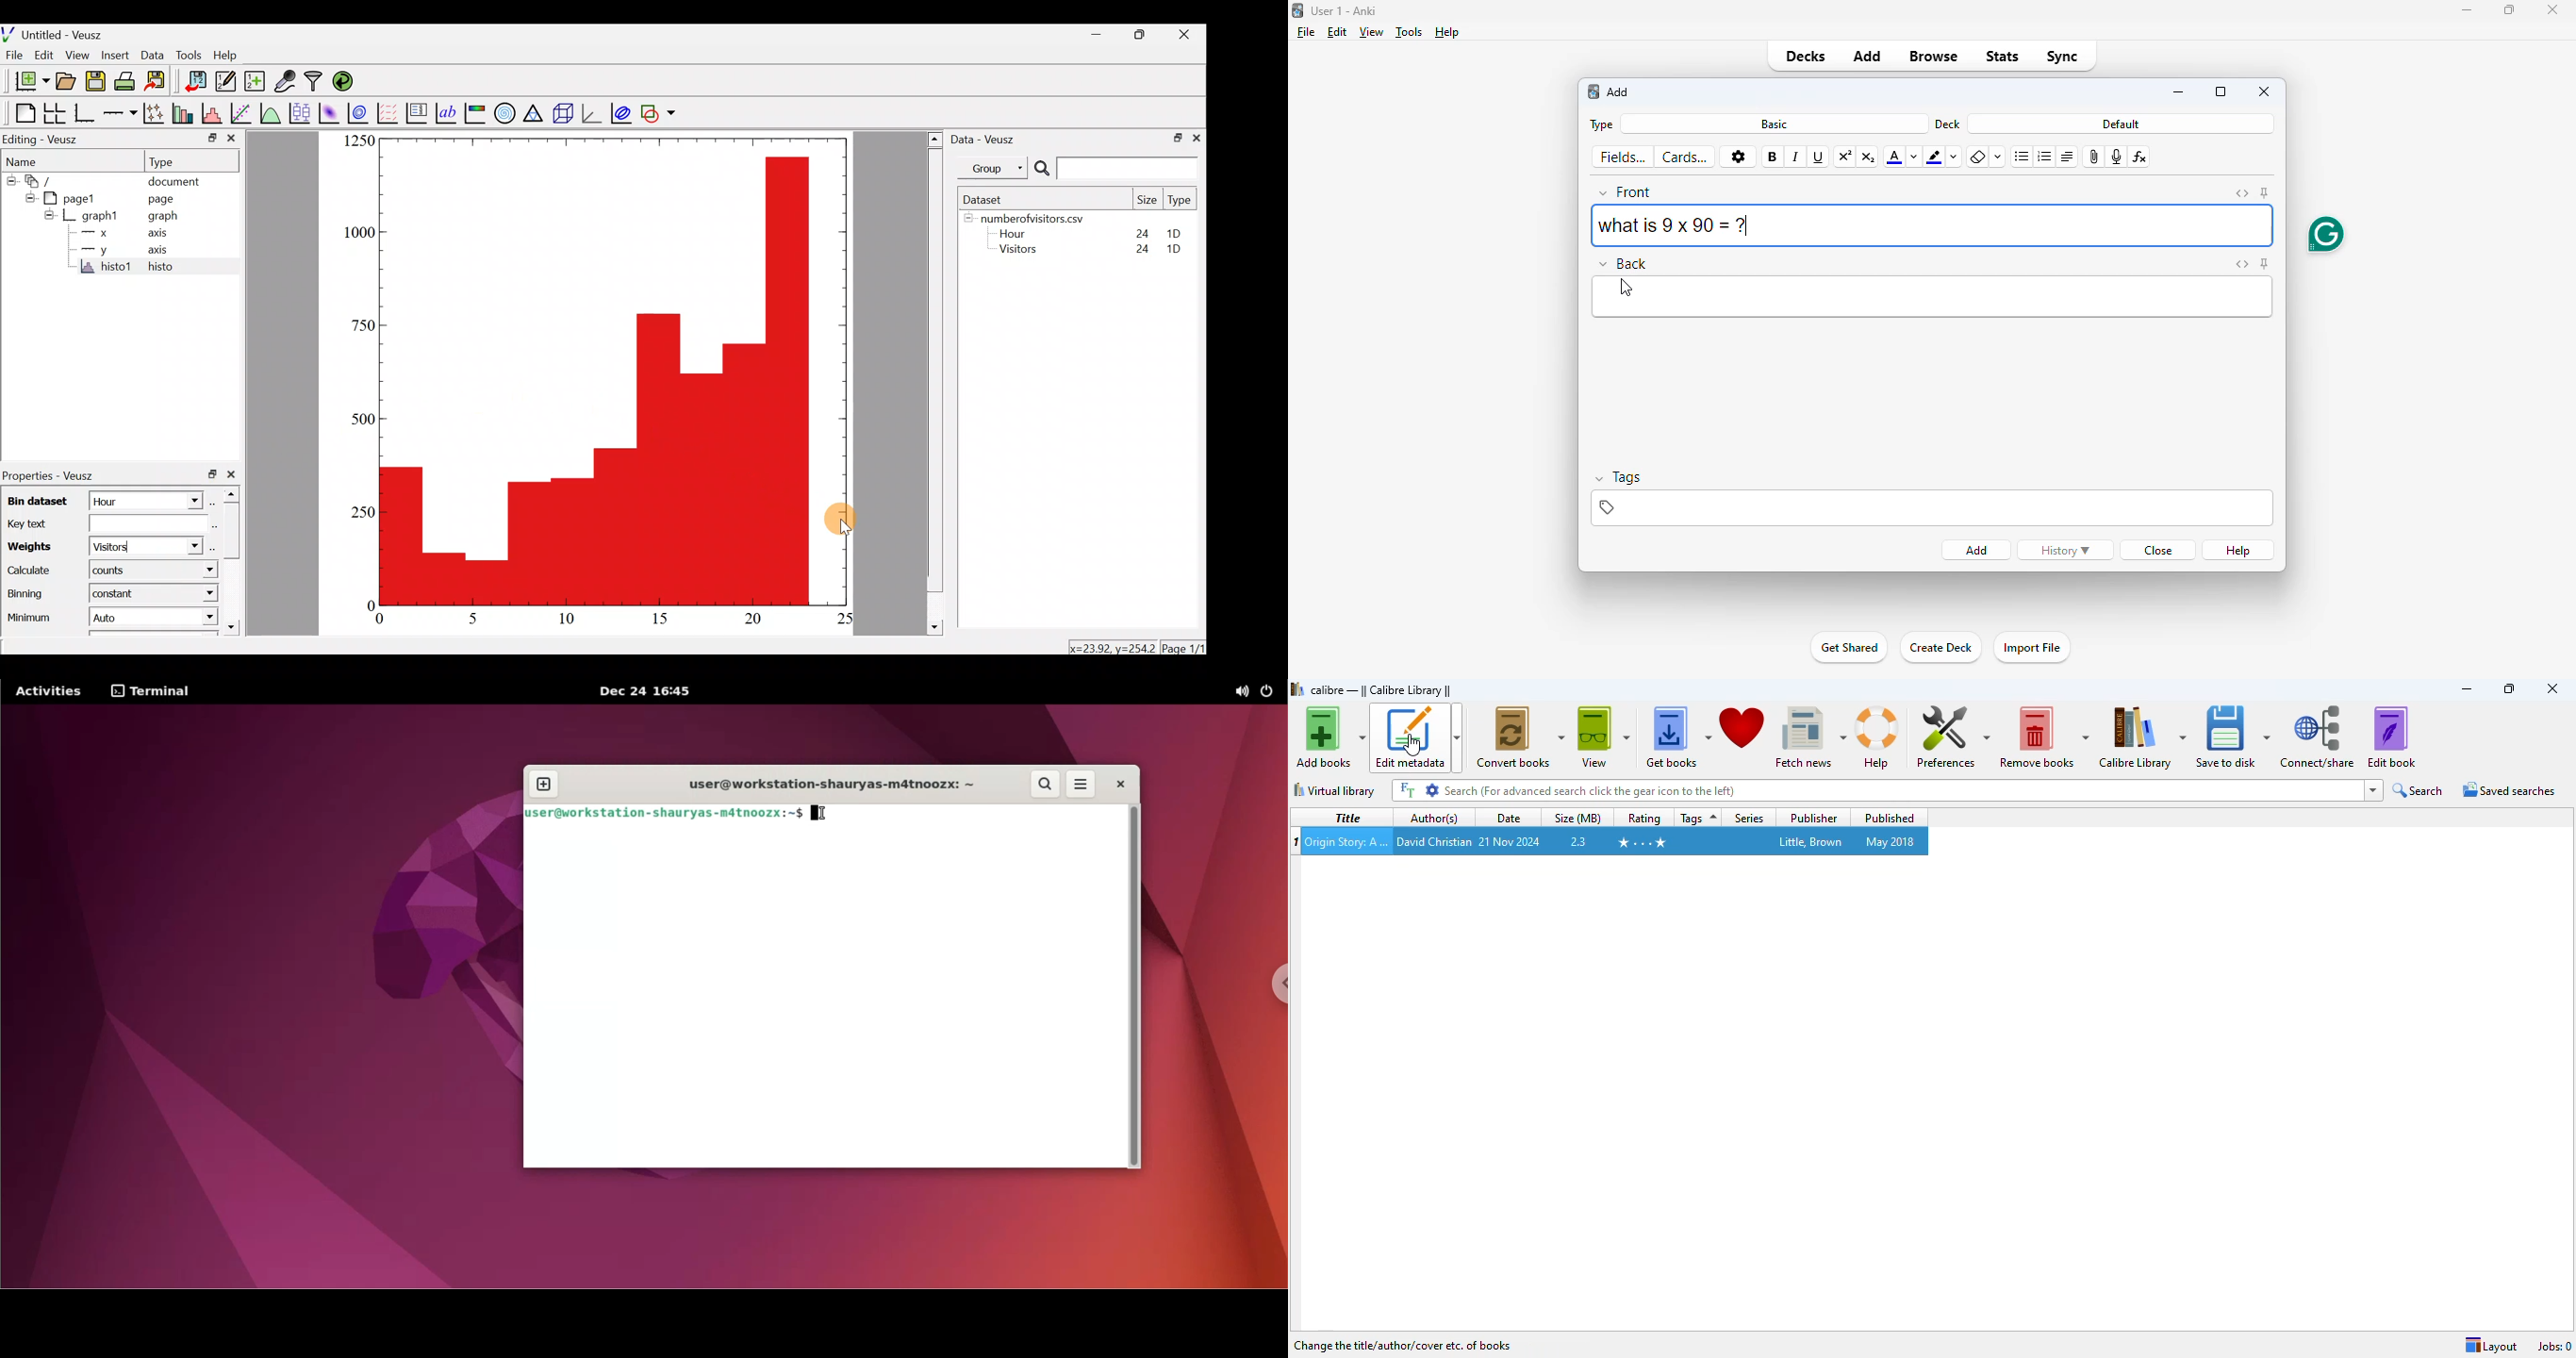  What do you see at coordinates (101, 215) in the screenshot?
I see `graph1` at bounding box center [101, 215].